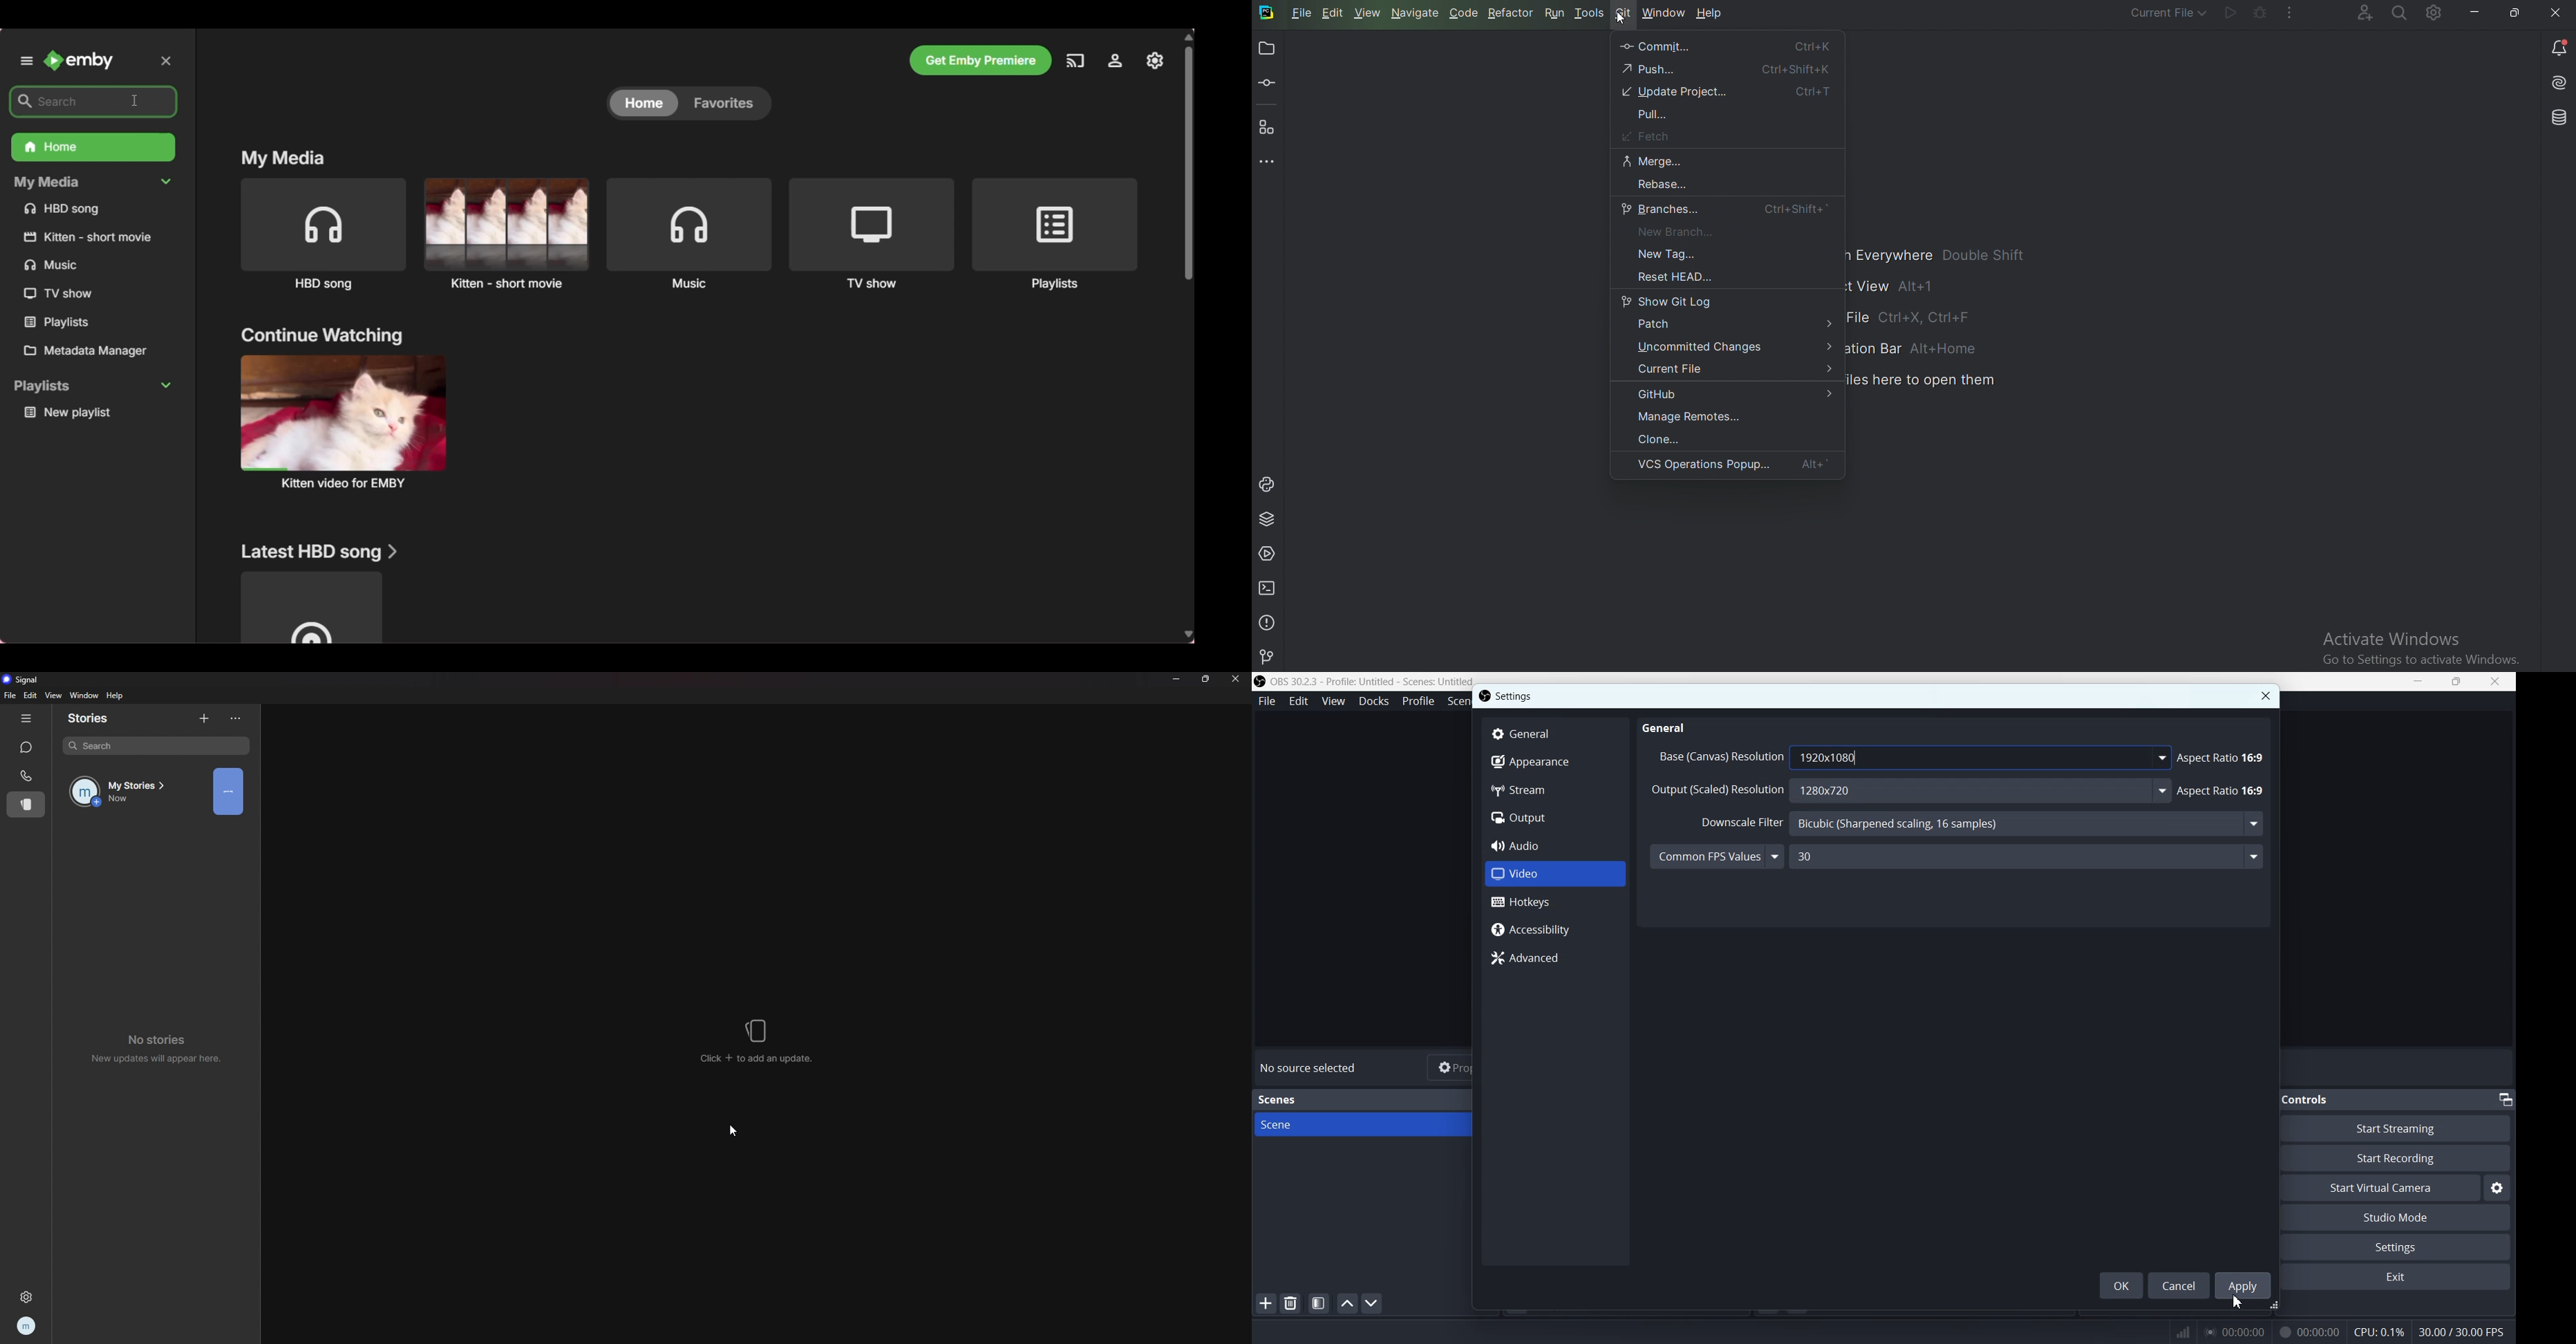  Describe the element at coordinates (2287, 15) in the screenshot. I see `More actions` at that location.